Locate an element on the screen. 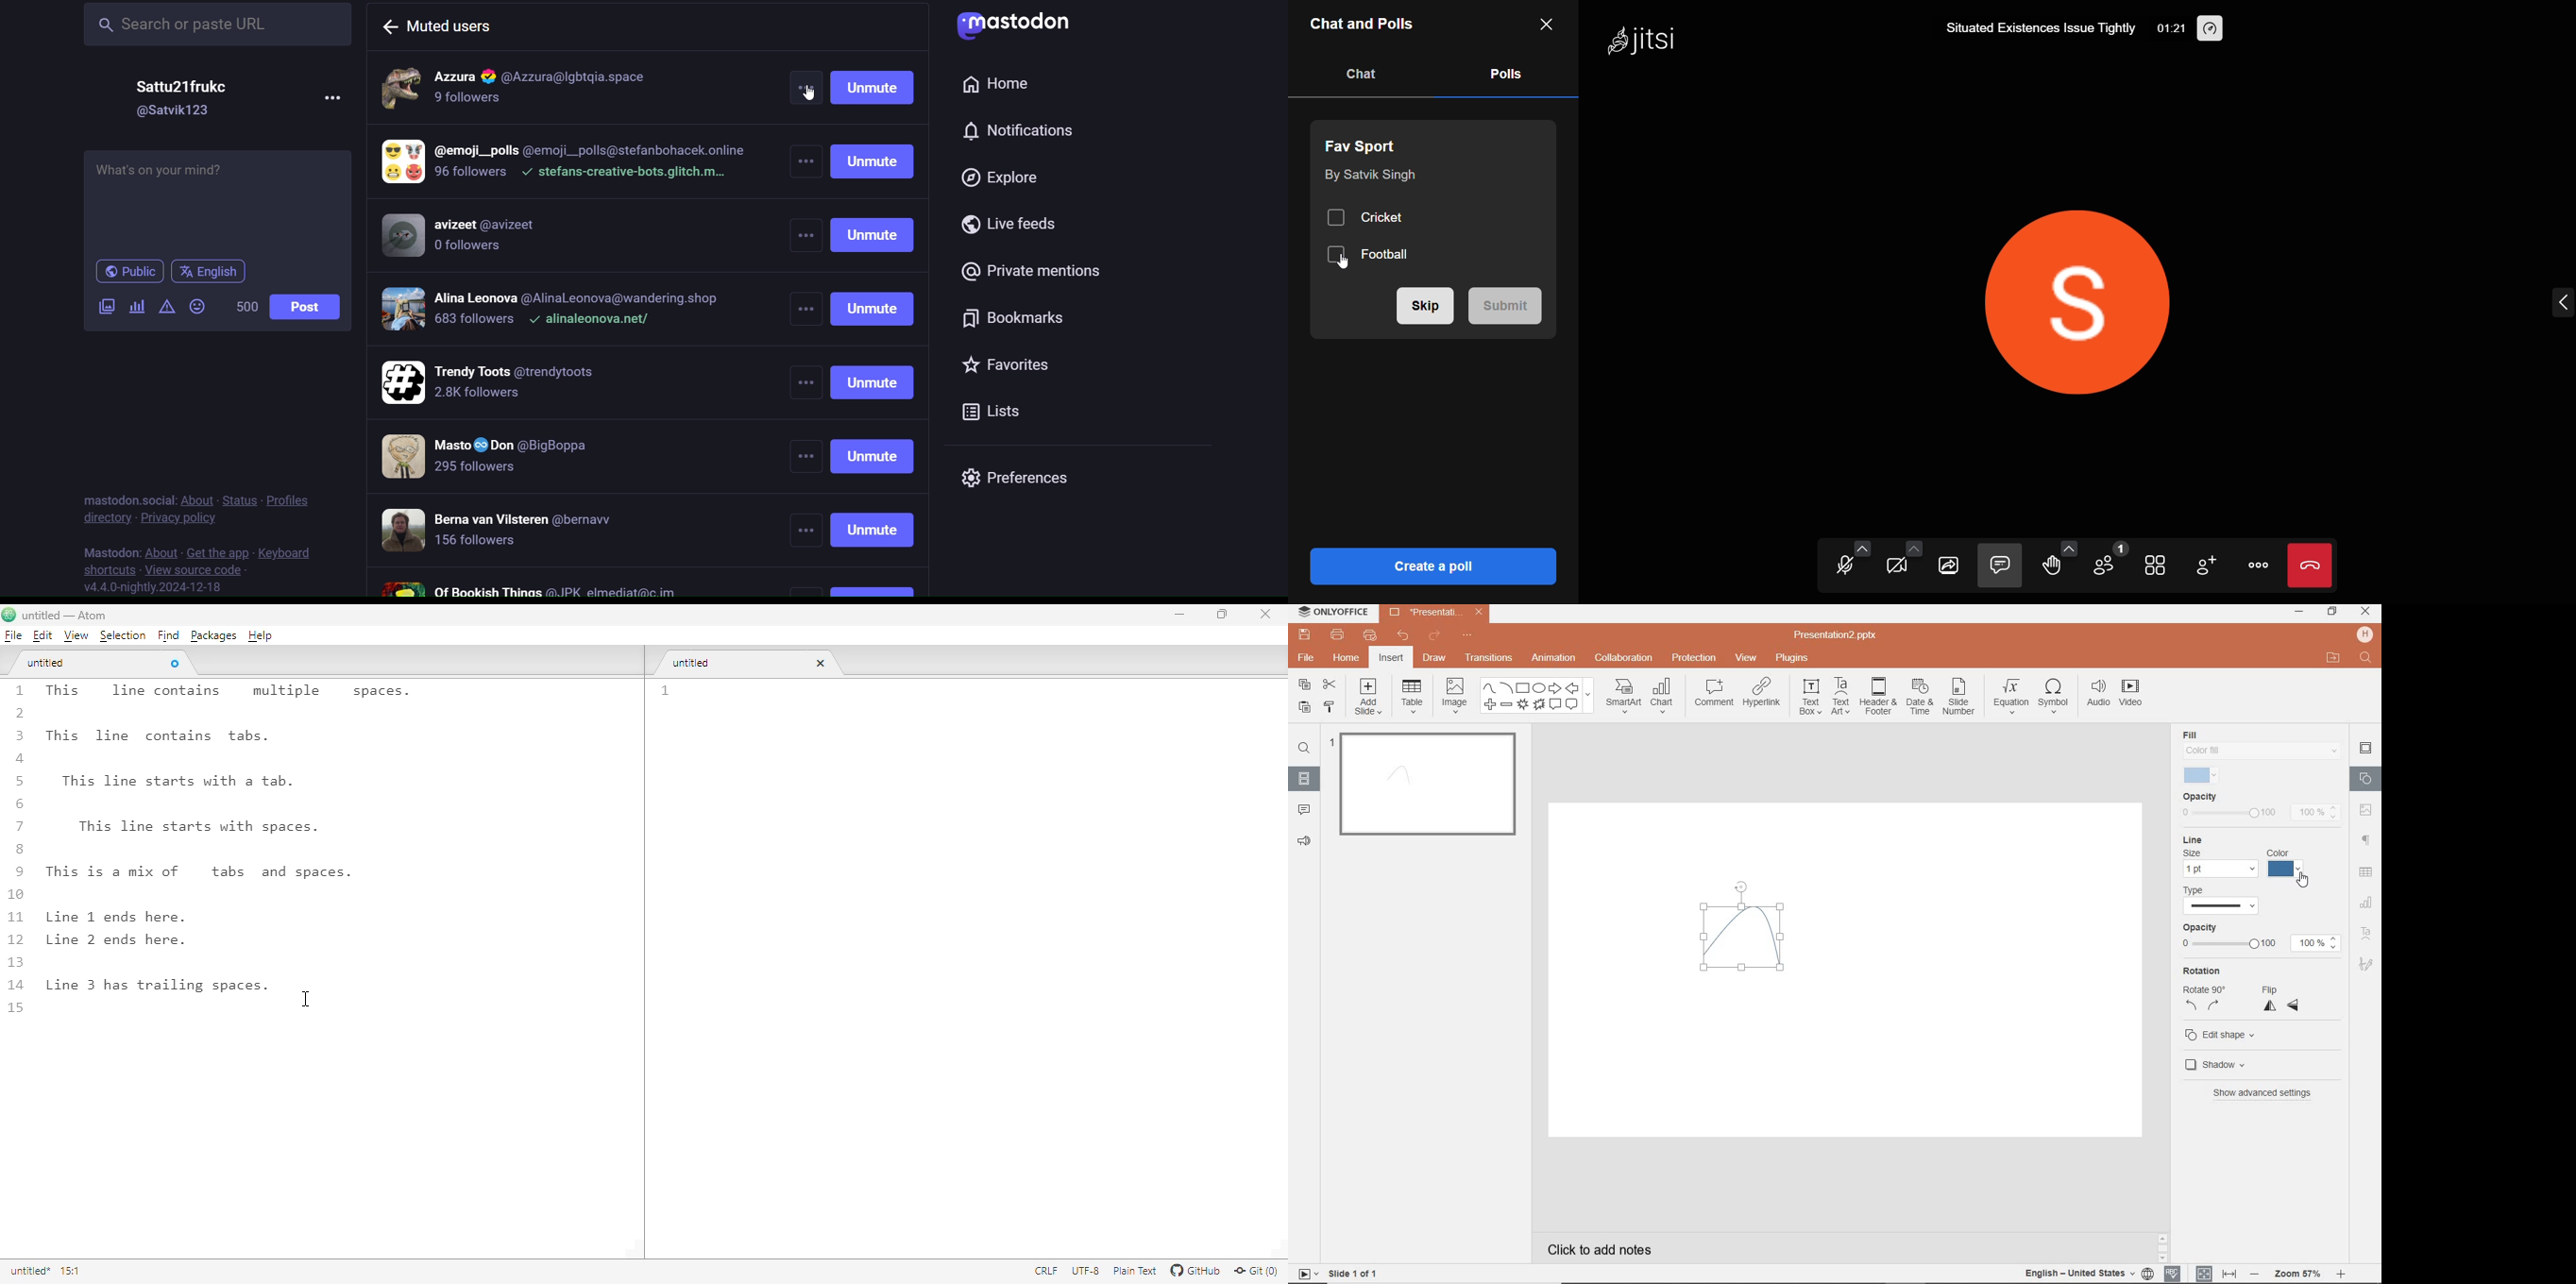 The image size is (2576, 1288). HYPERLINK is located at coordinates (1764, 695).